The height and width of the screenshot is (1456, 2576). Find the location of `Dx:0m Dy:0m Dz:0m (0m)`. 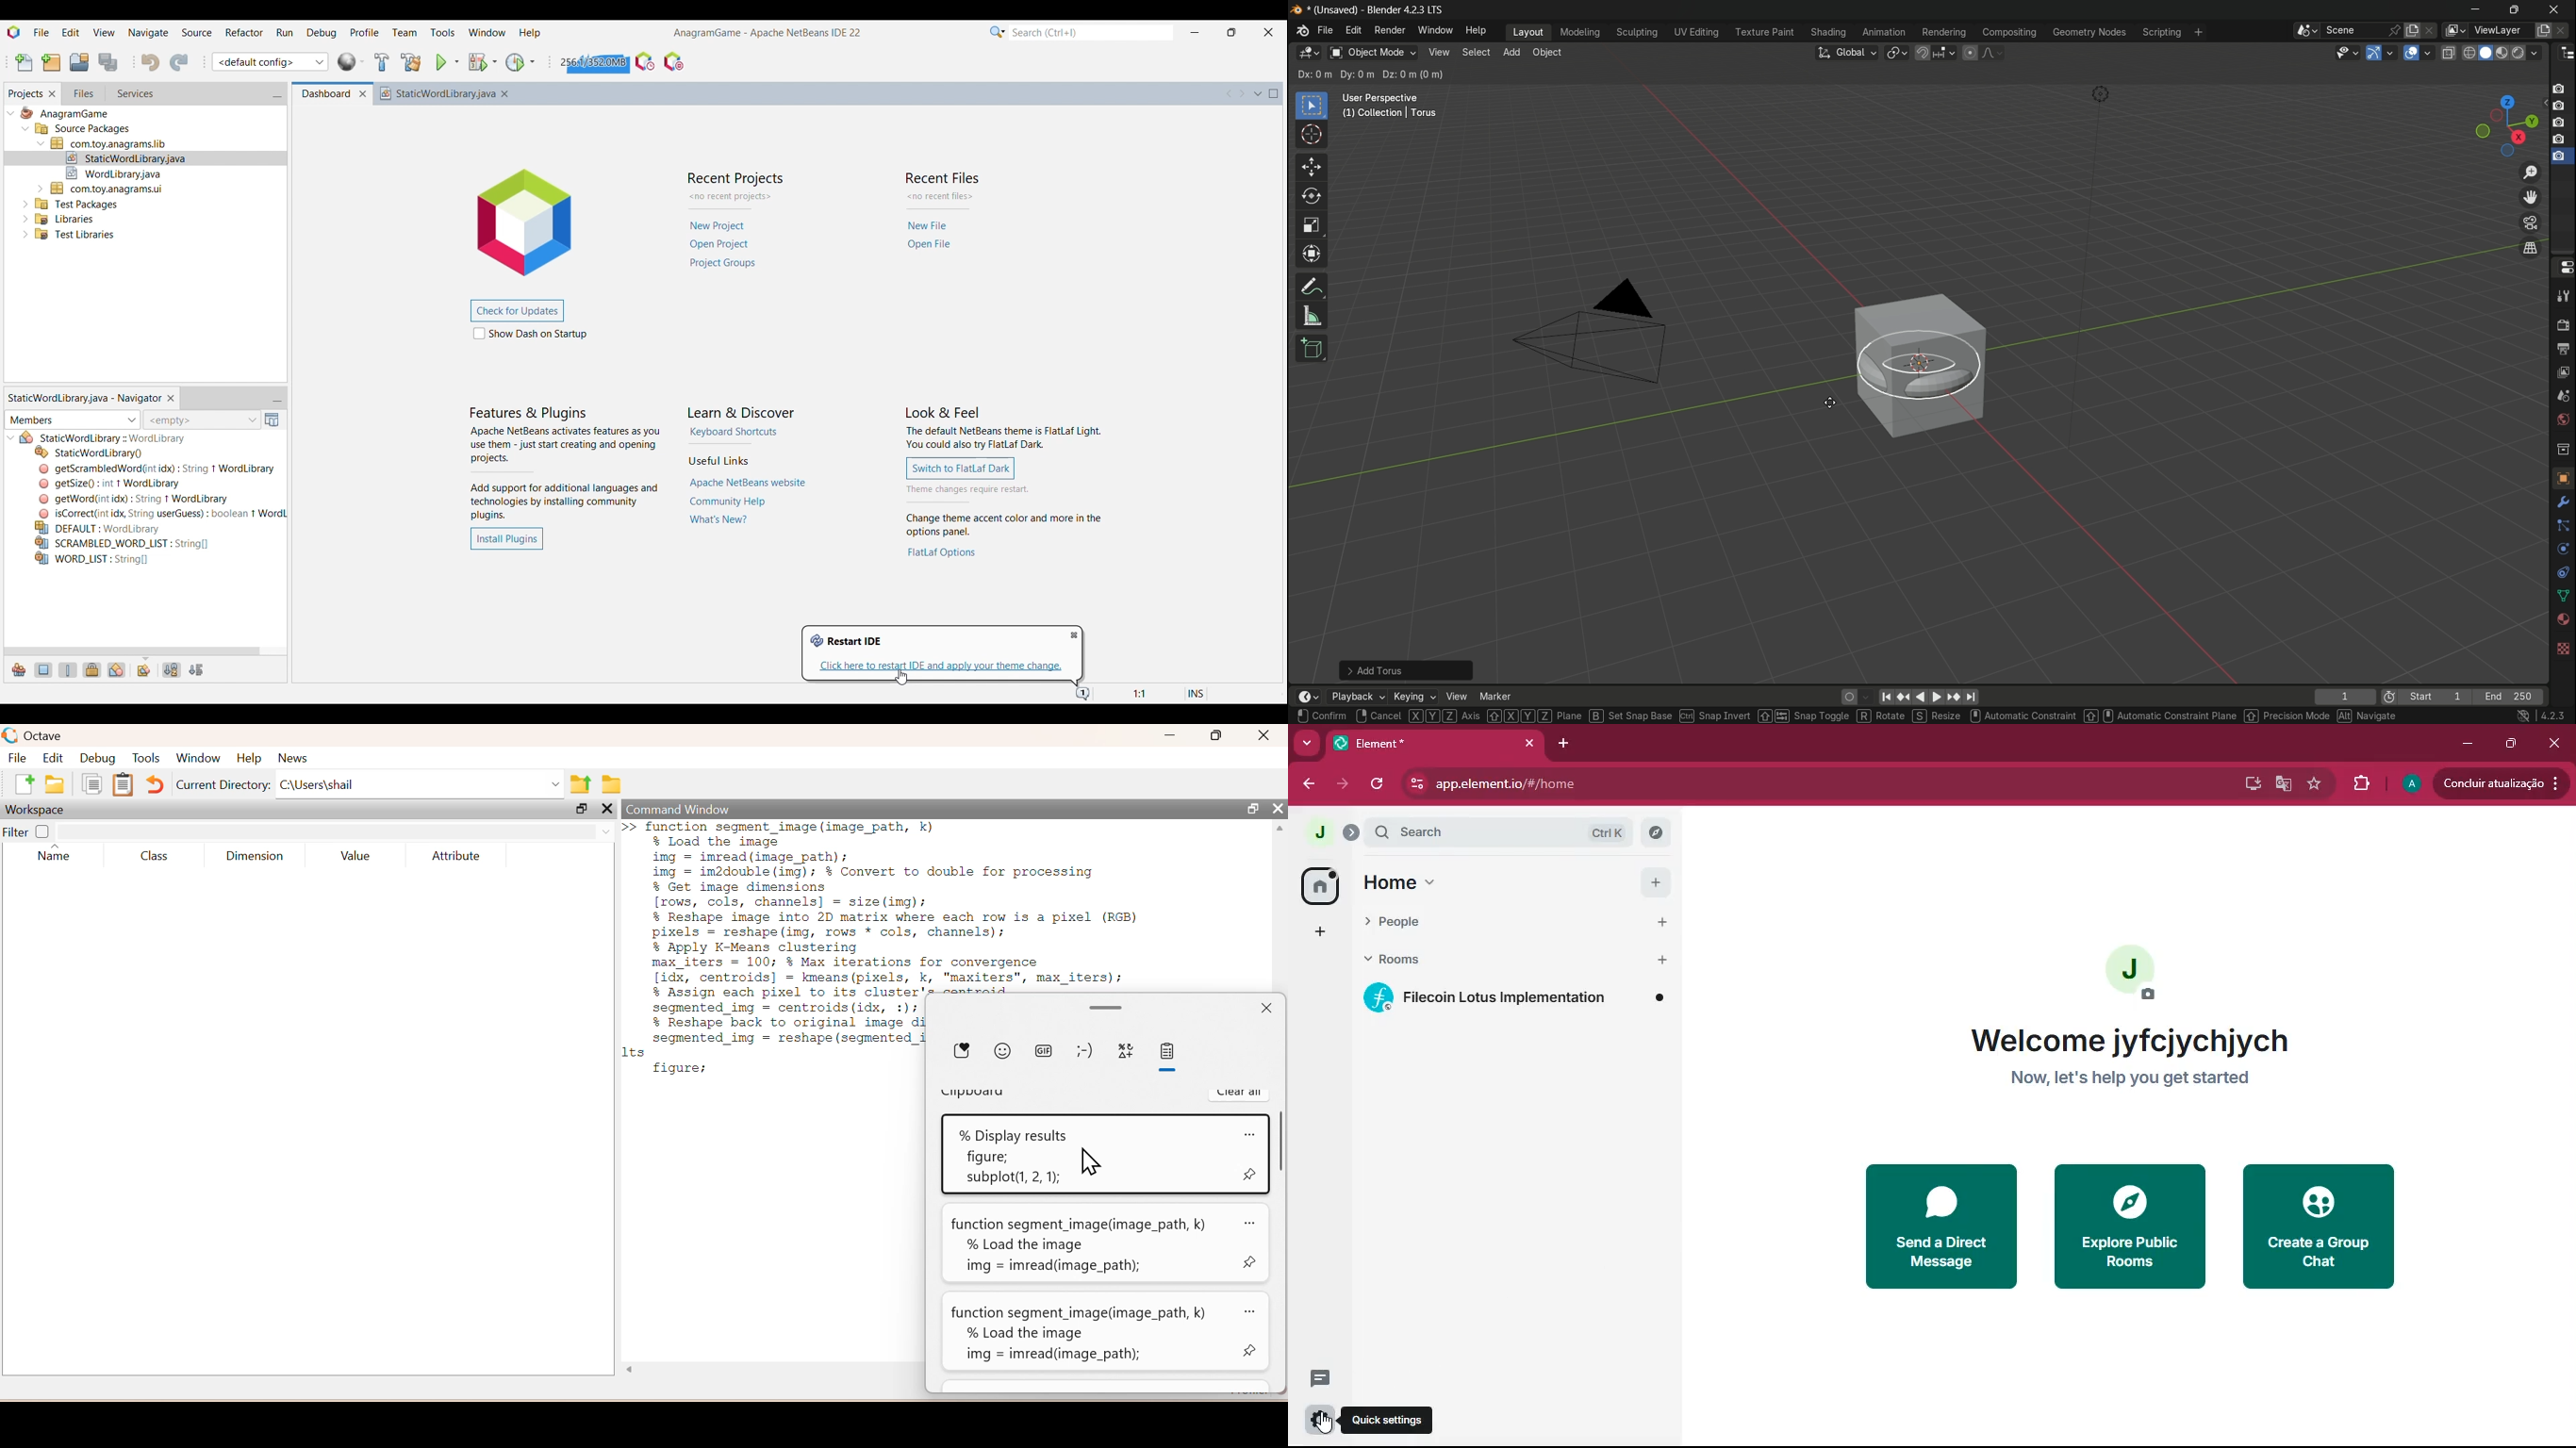

Dx:0m Dy:0m Dz:0m (0m) is located at coordinates (1372, 74).